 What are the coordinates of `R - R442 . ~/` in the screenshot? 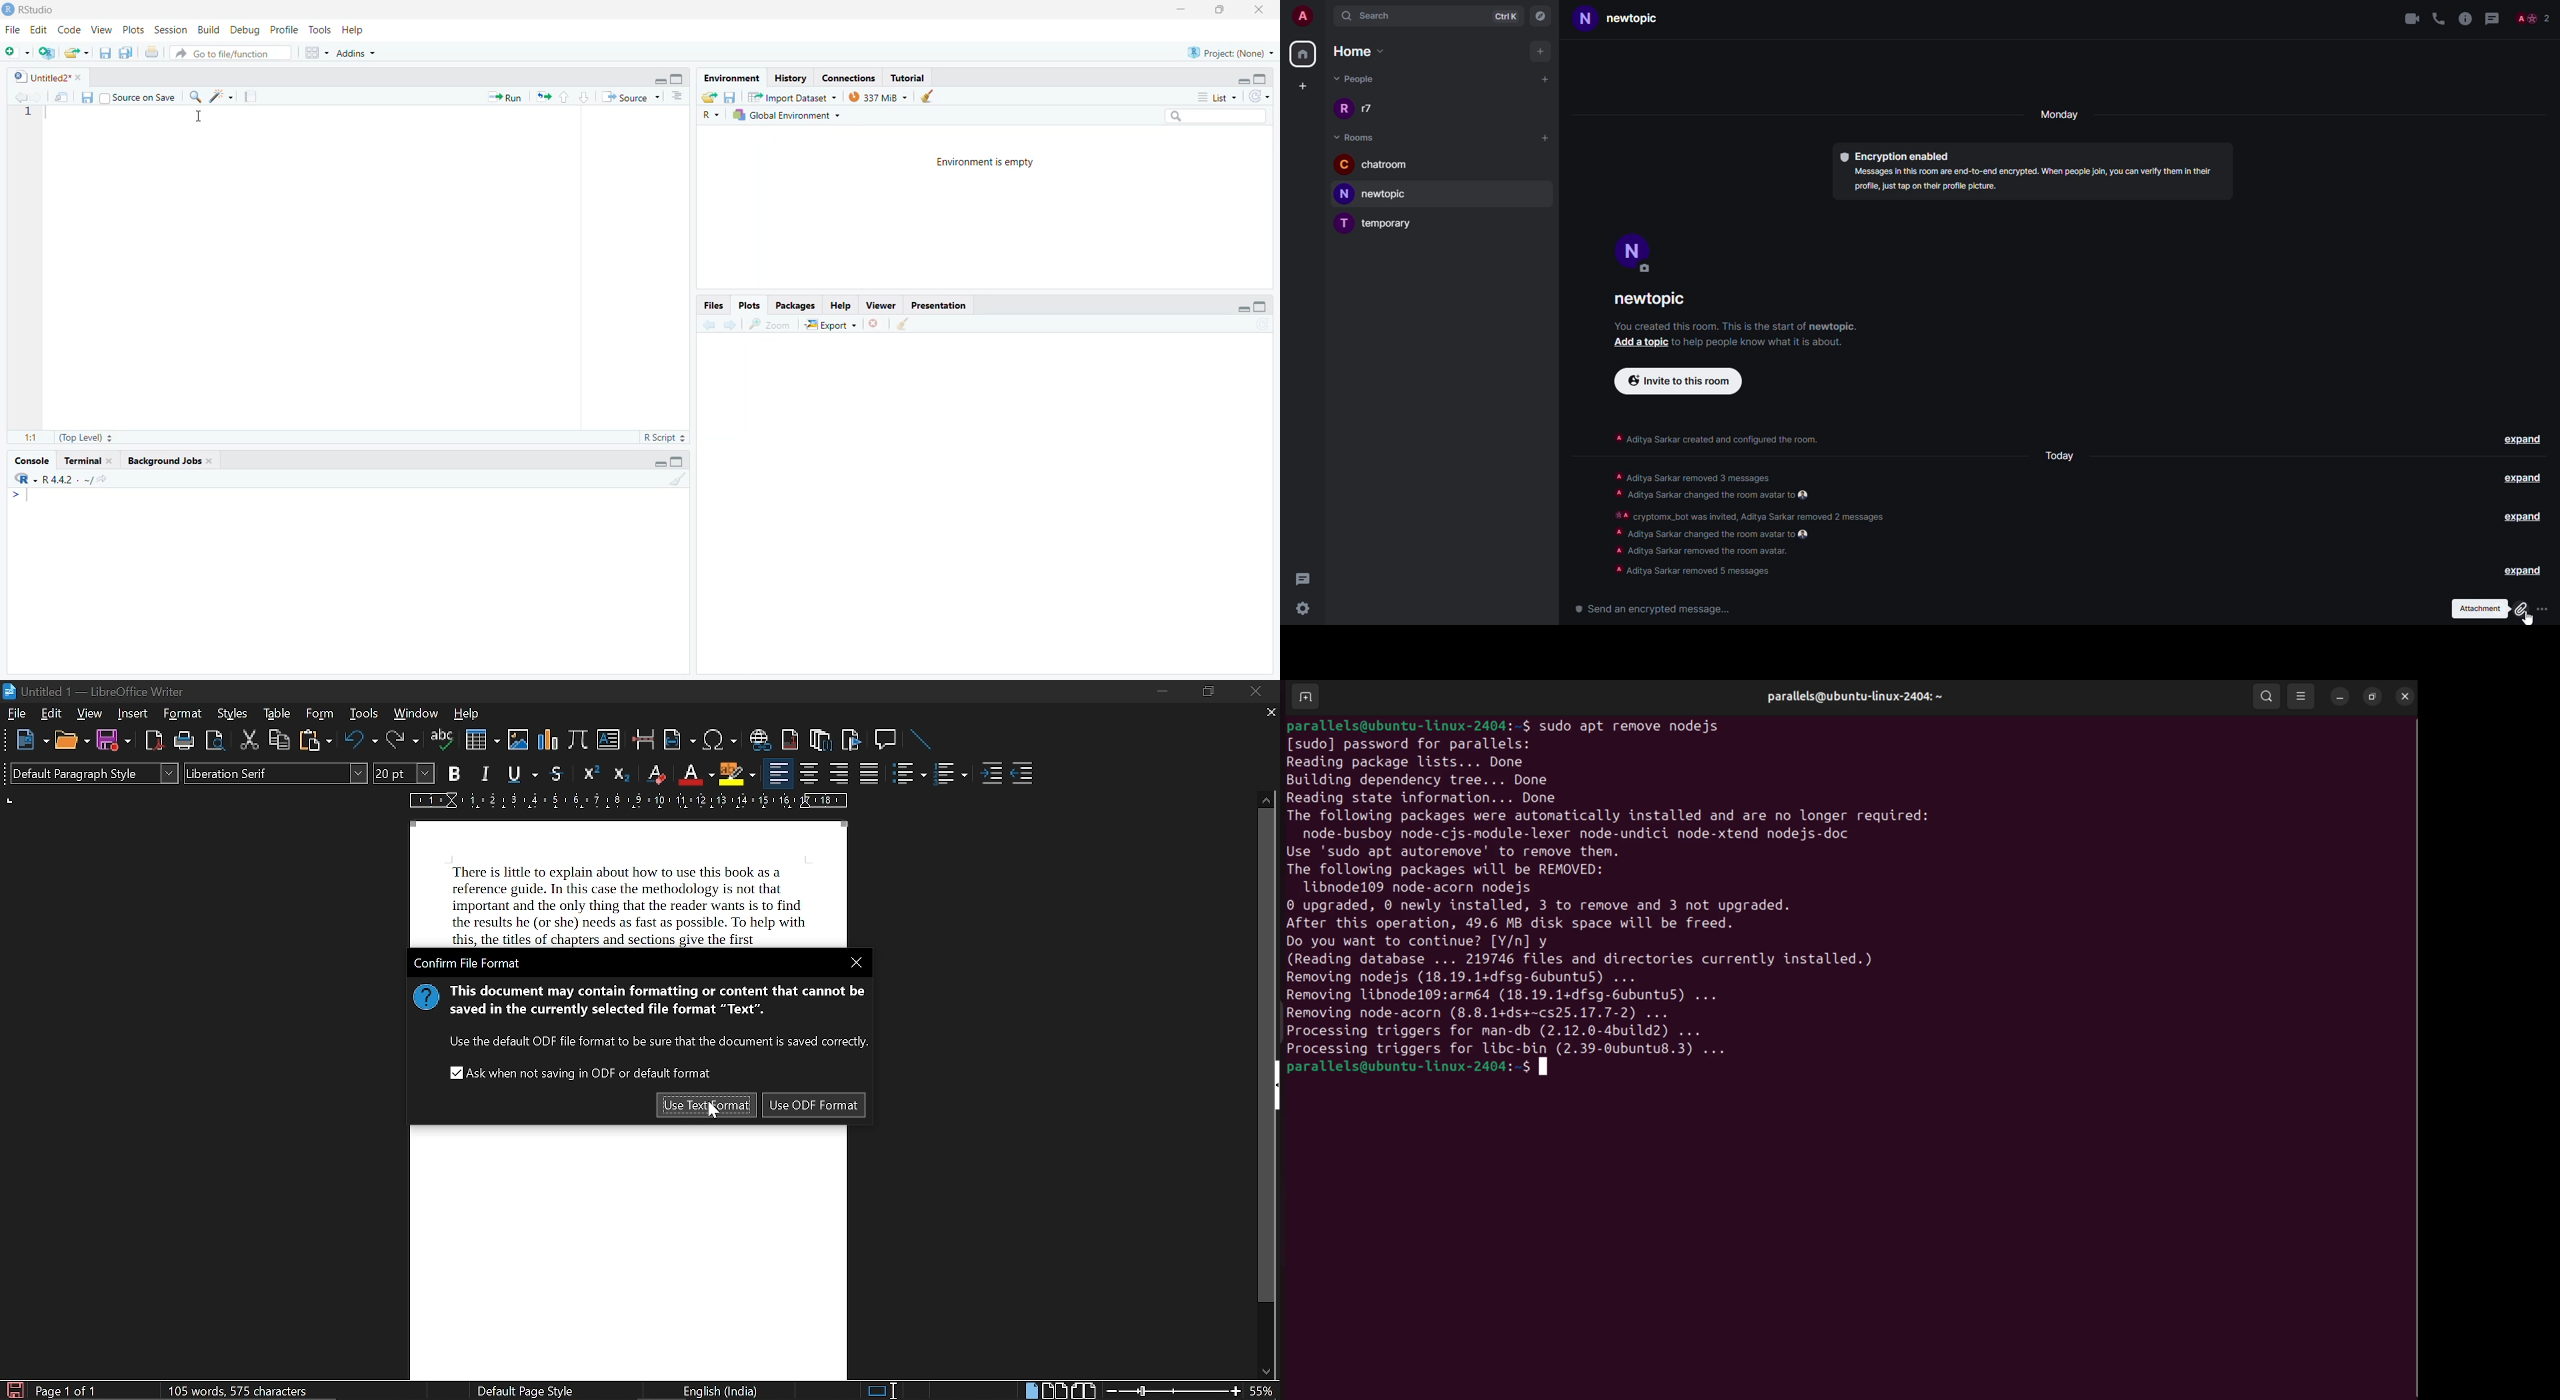 It's located at (70, 481).